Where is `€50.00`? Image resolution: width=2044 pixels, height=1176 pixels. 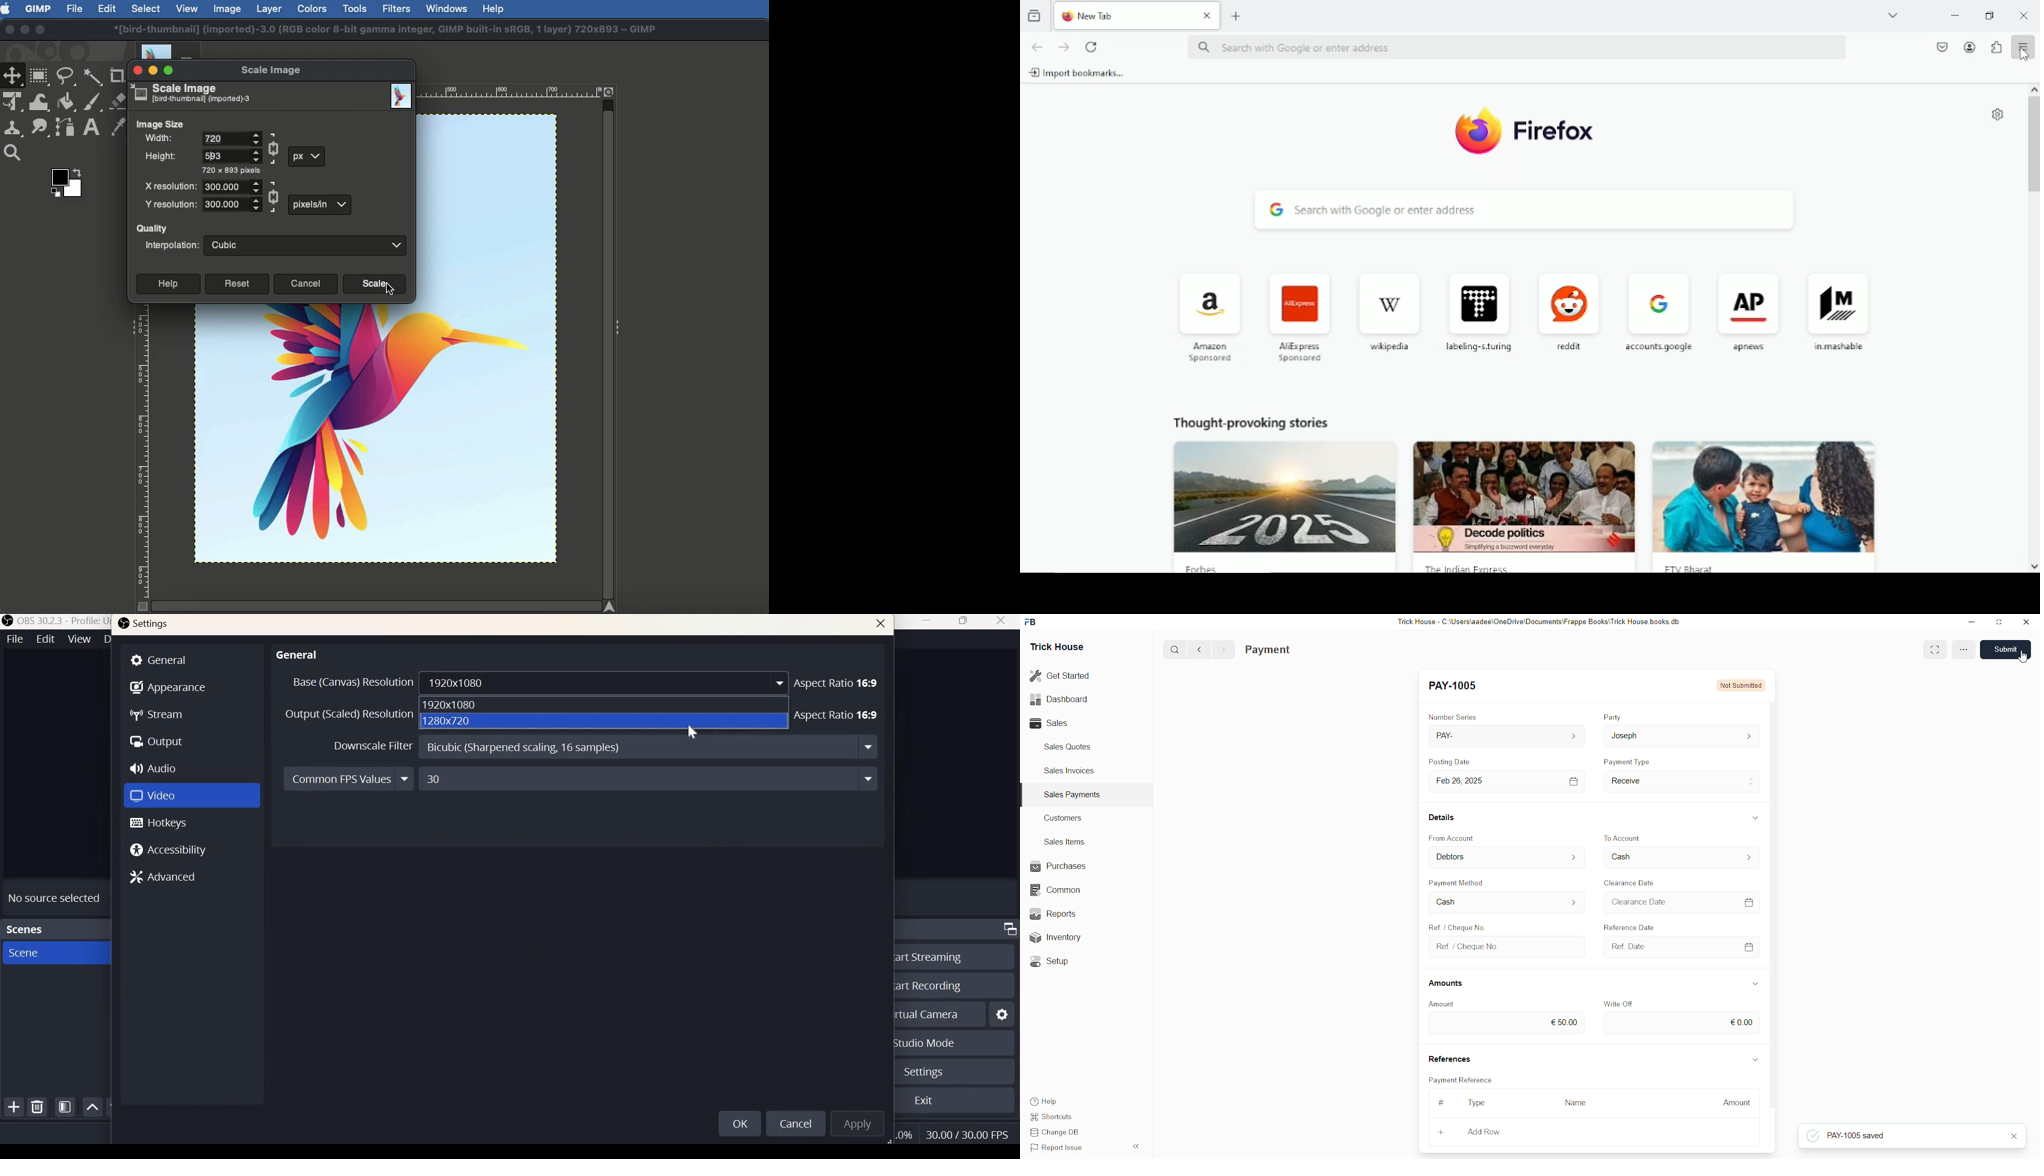 €50.00 is located at coordinates (1506, 1024).